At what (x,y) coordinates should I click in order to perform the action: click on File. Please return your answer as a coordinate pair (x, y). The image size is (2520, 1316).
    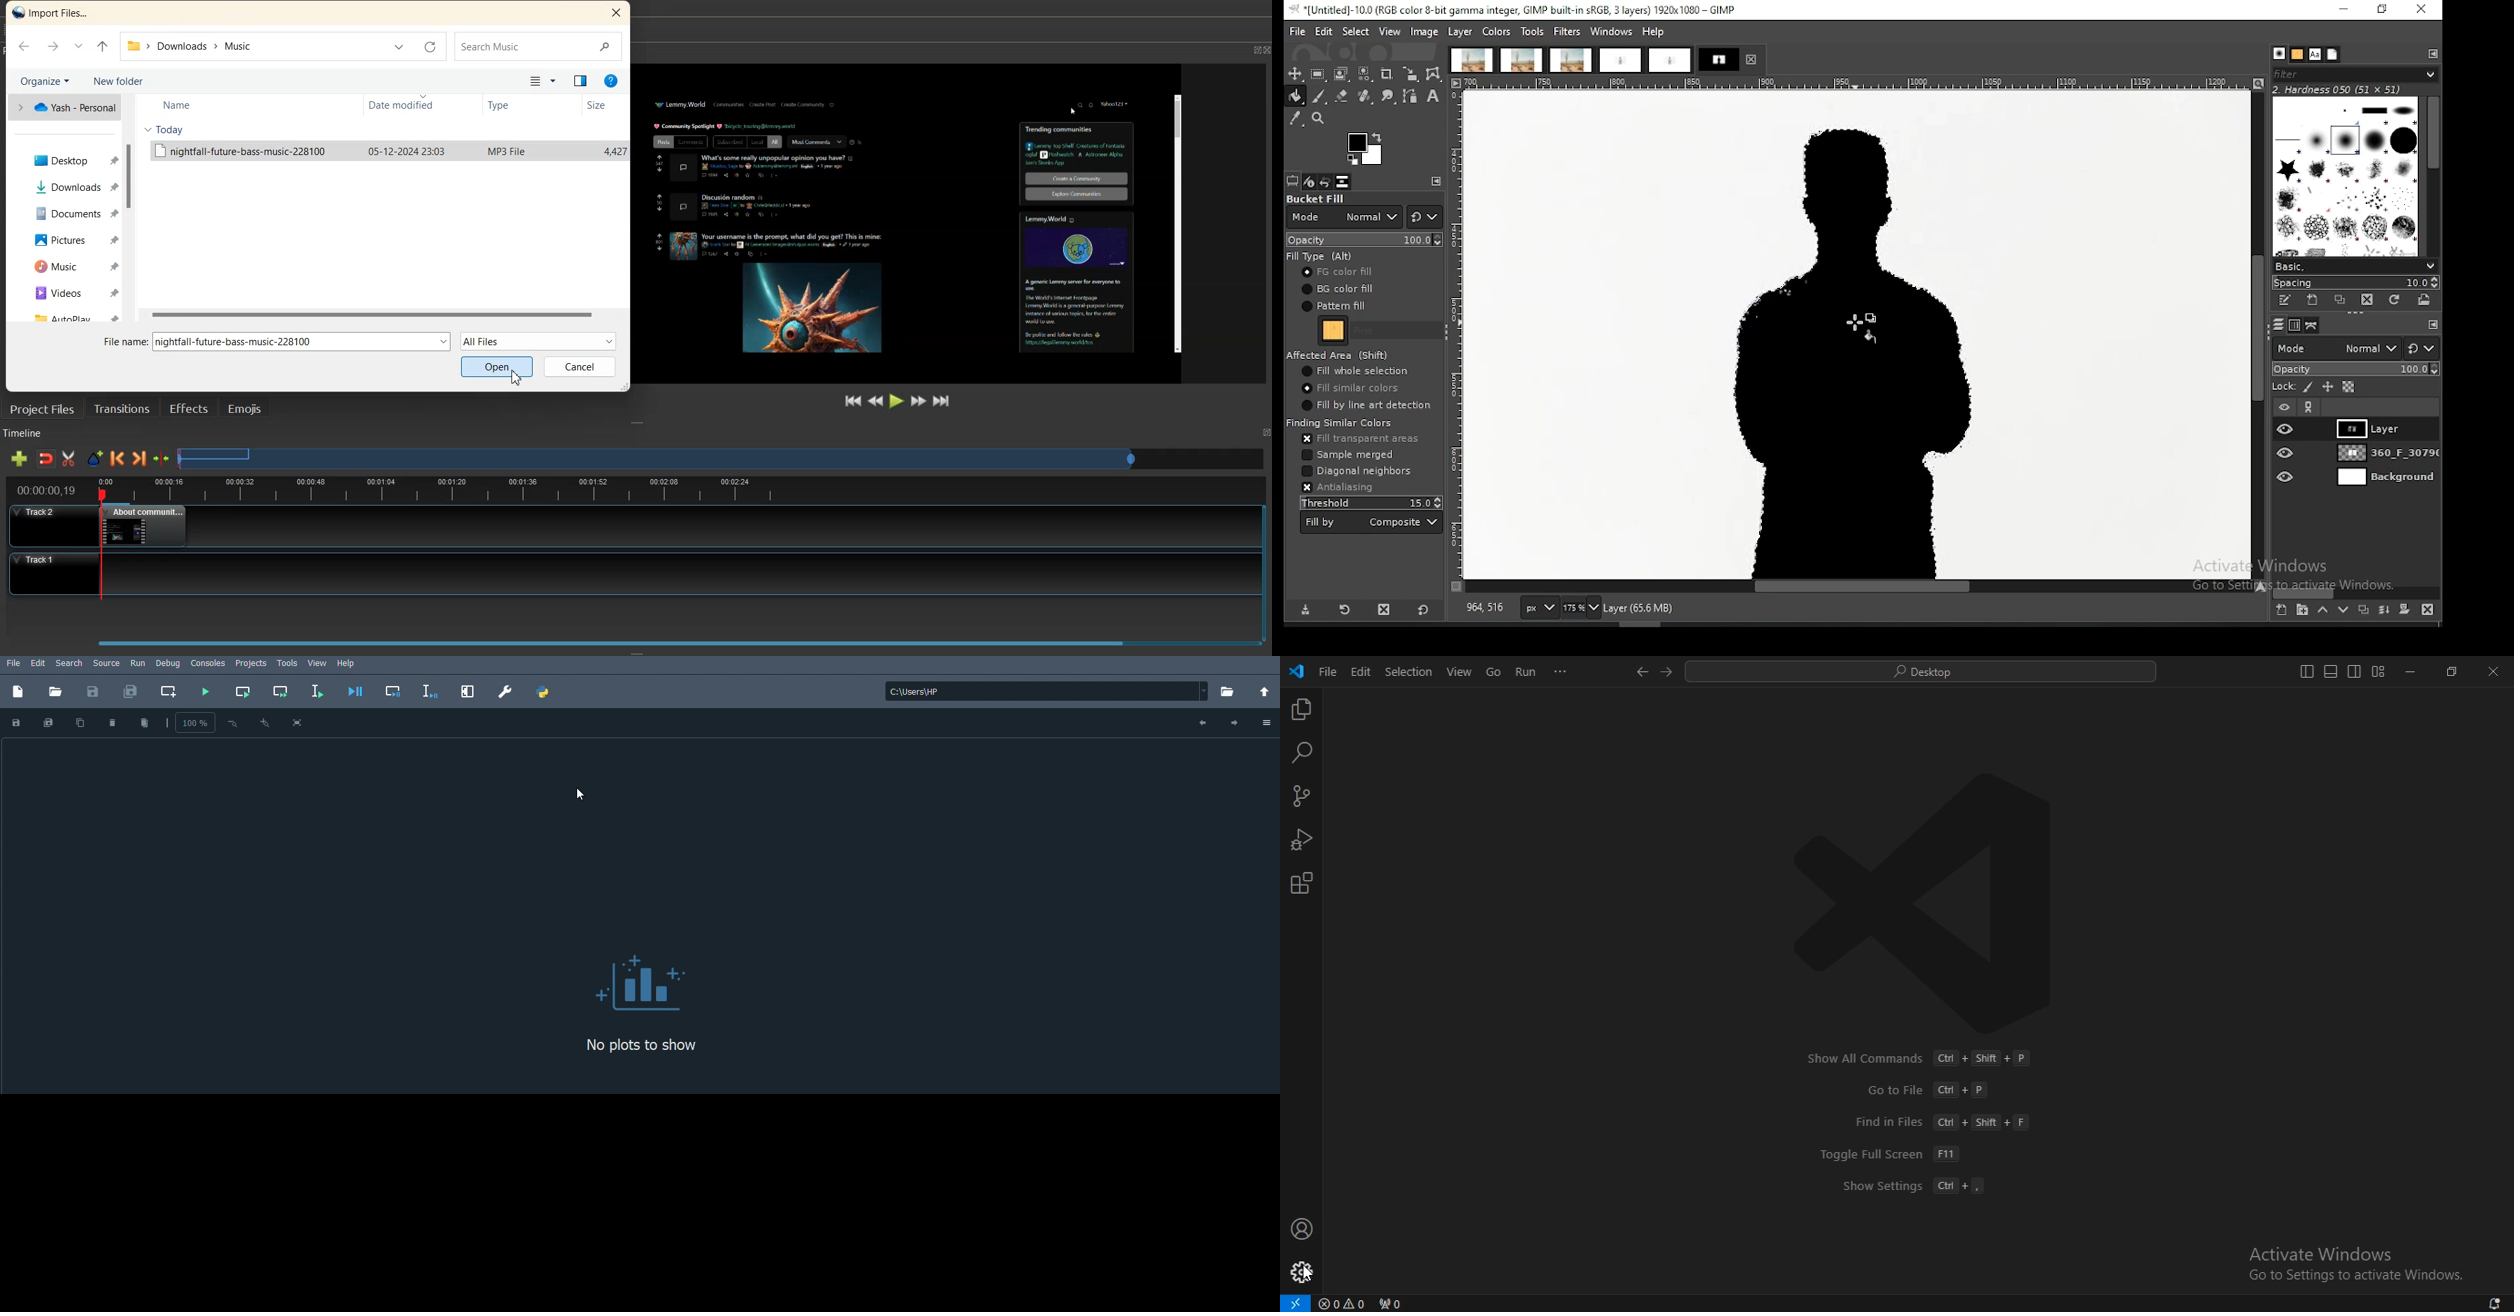
    Looking at the image, I should click on (11, 663).